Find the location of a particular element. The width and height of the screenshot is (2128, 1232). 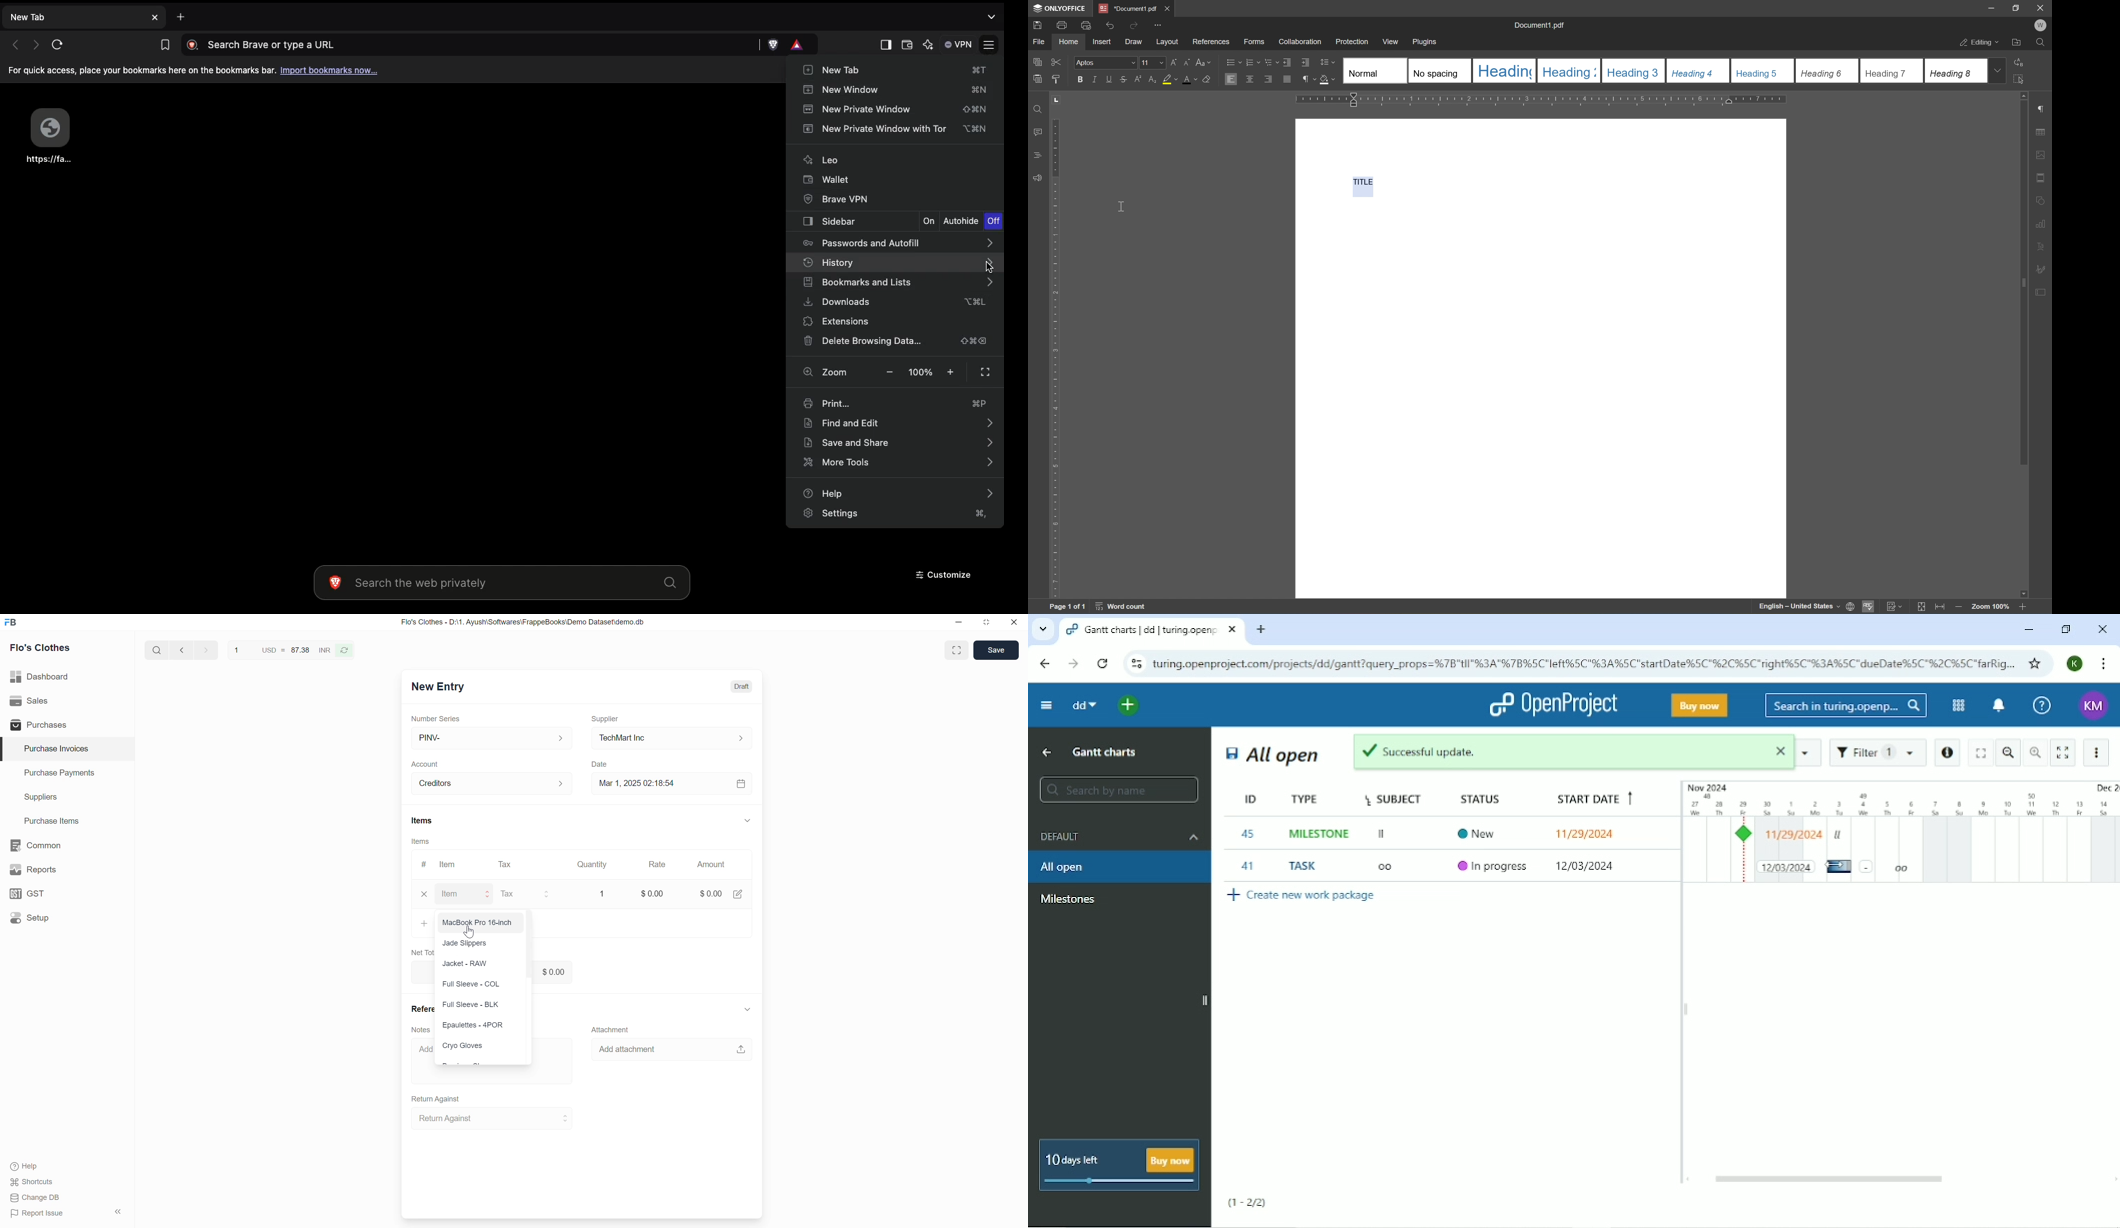

$0.00 is located at coordinates (722, 891).